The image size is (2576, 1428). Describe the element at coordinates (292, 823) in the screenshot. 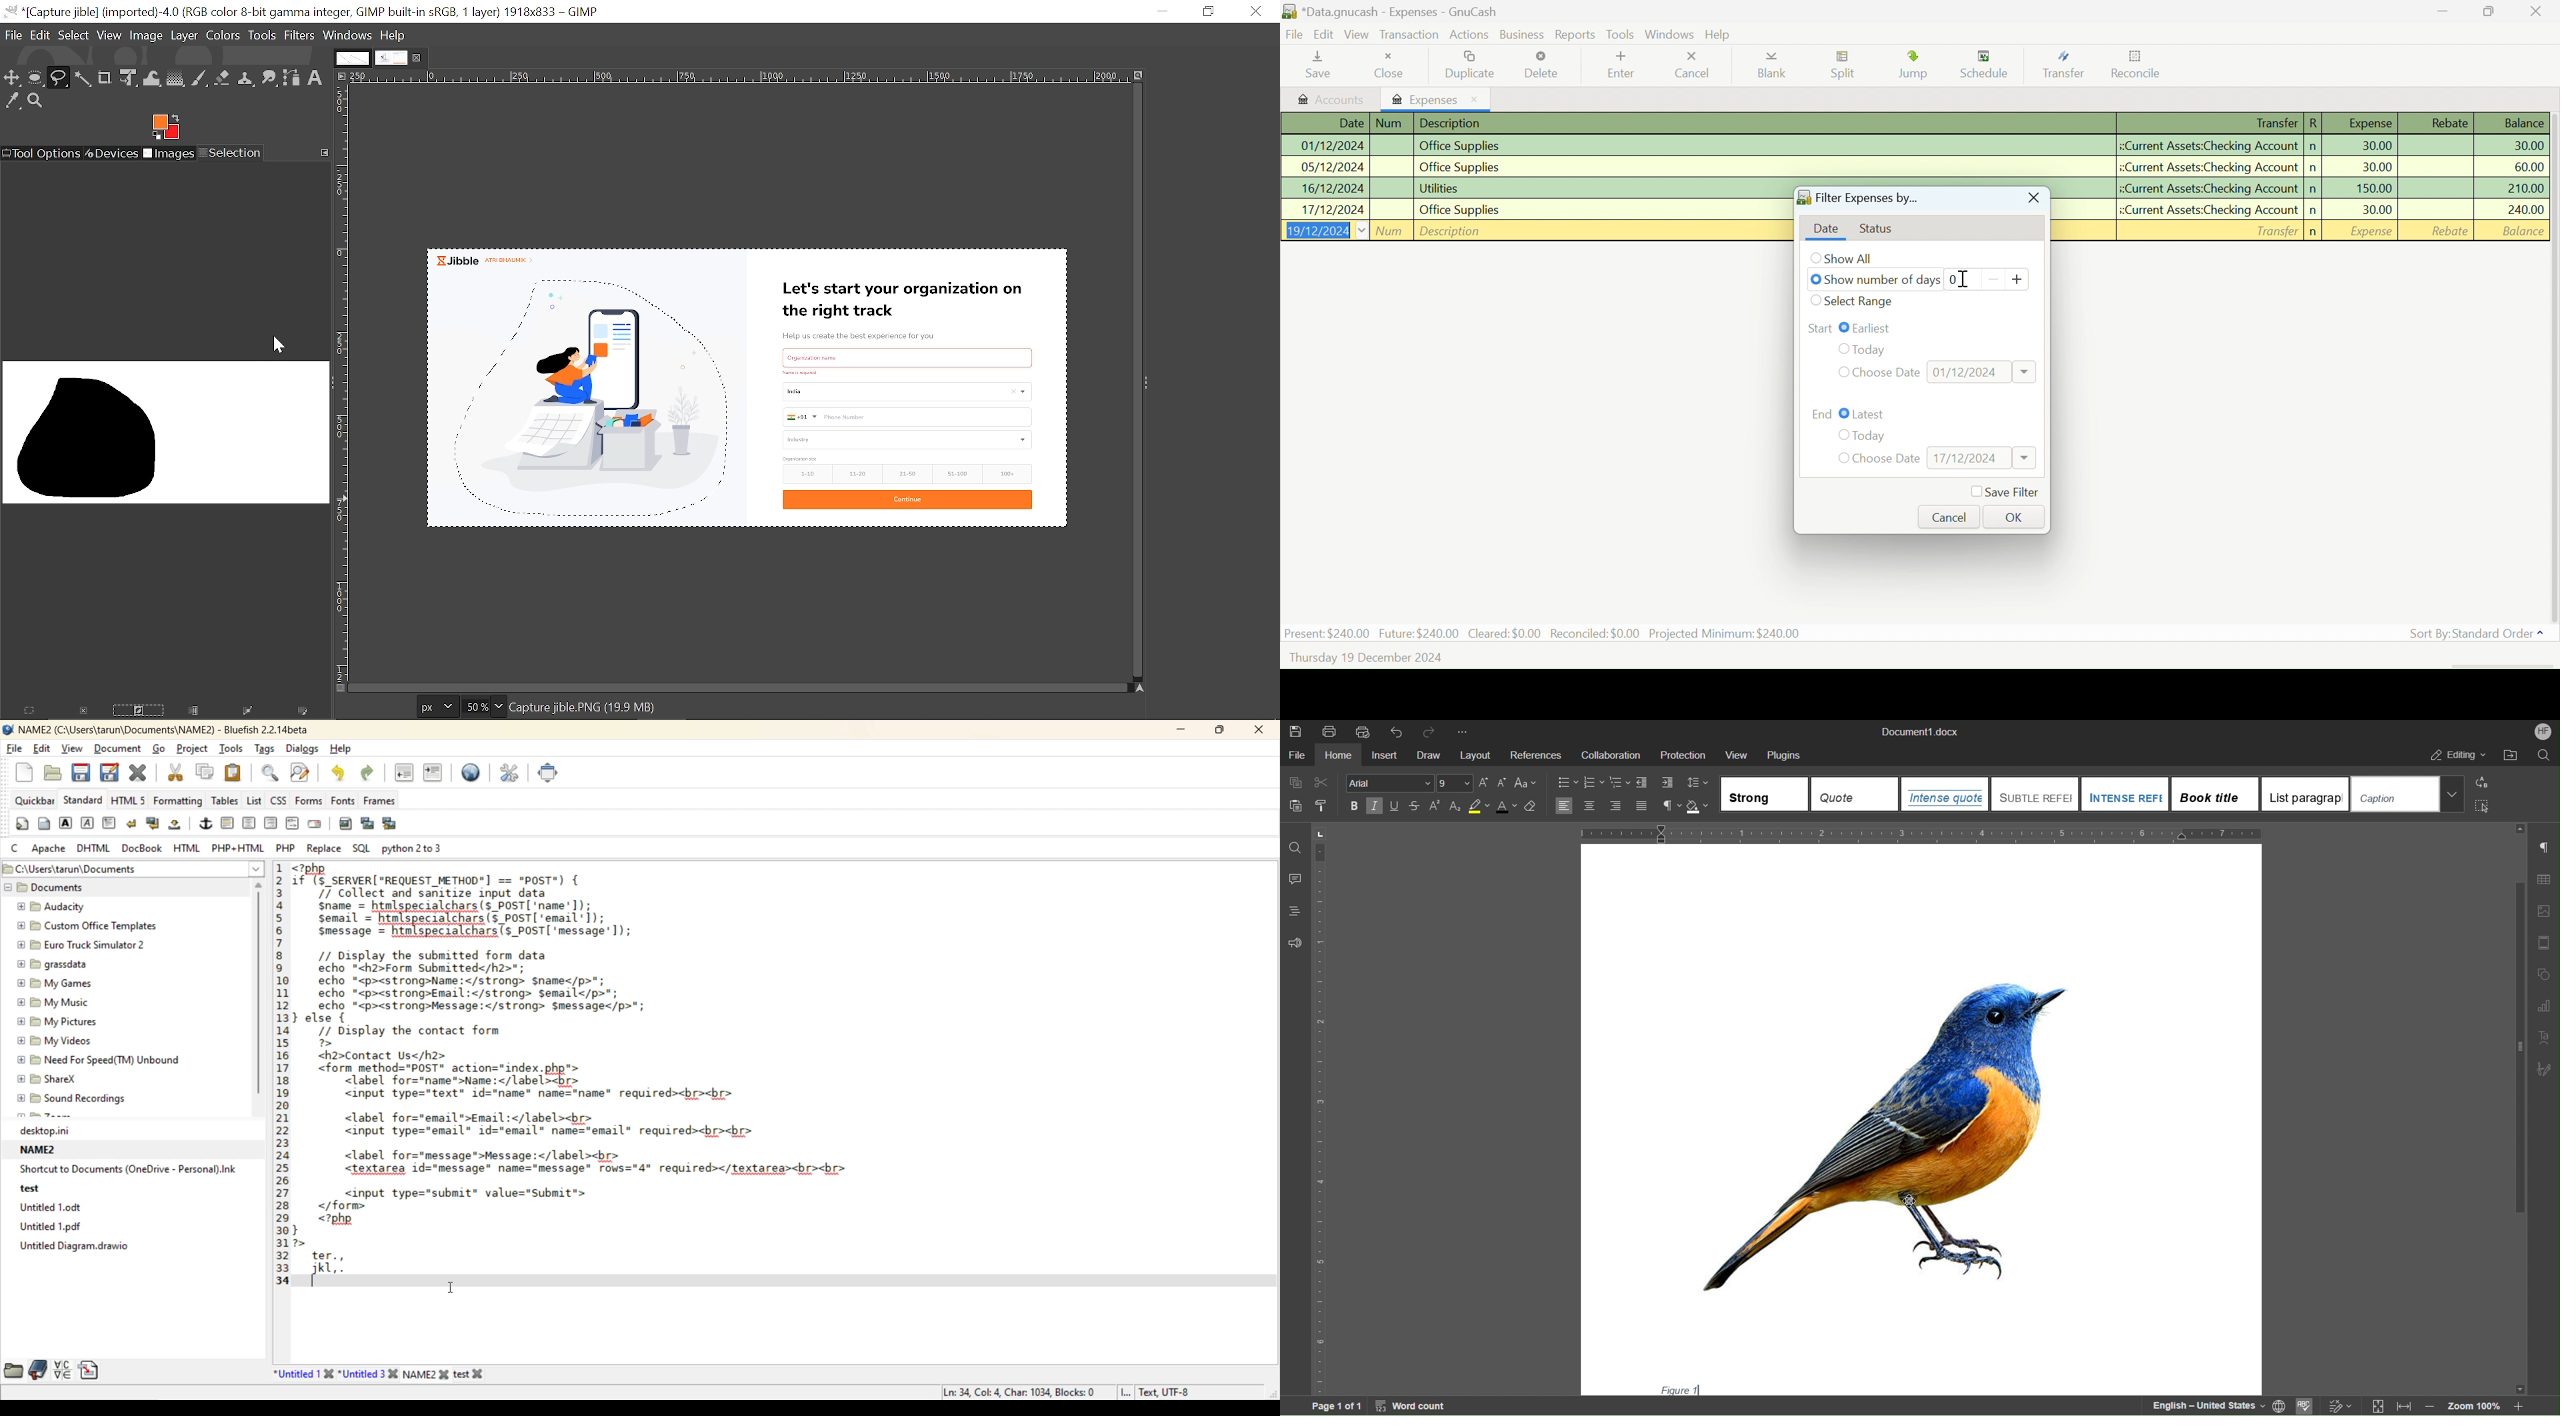

I see `html comment` at that location.